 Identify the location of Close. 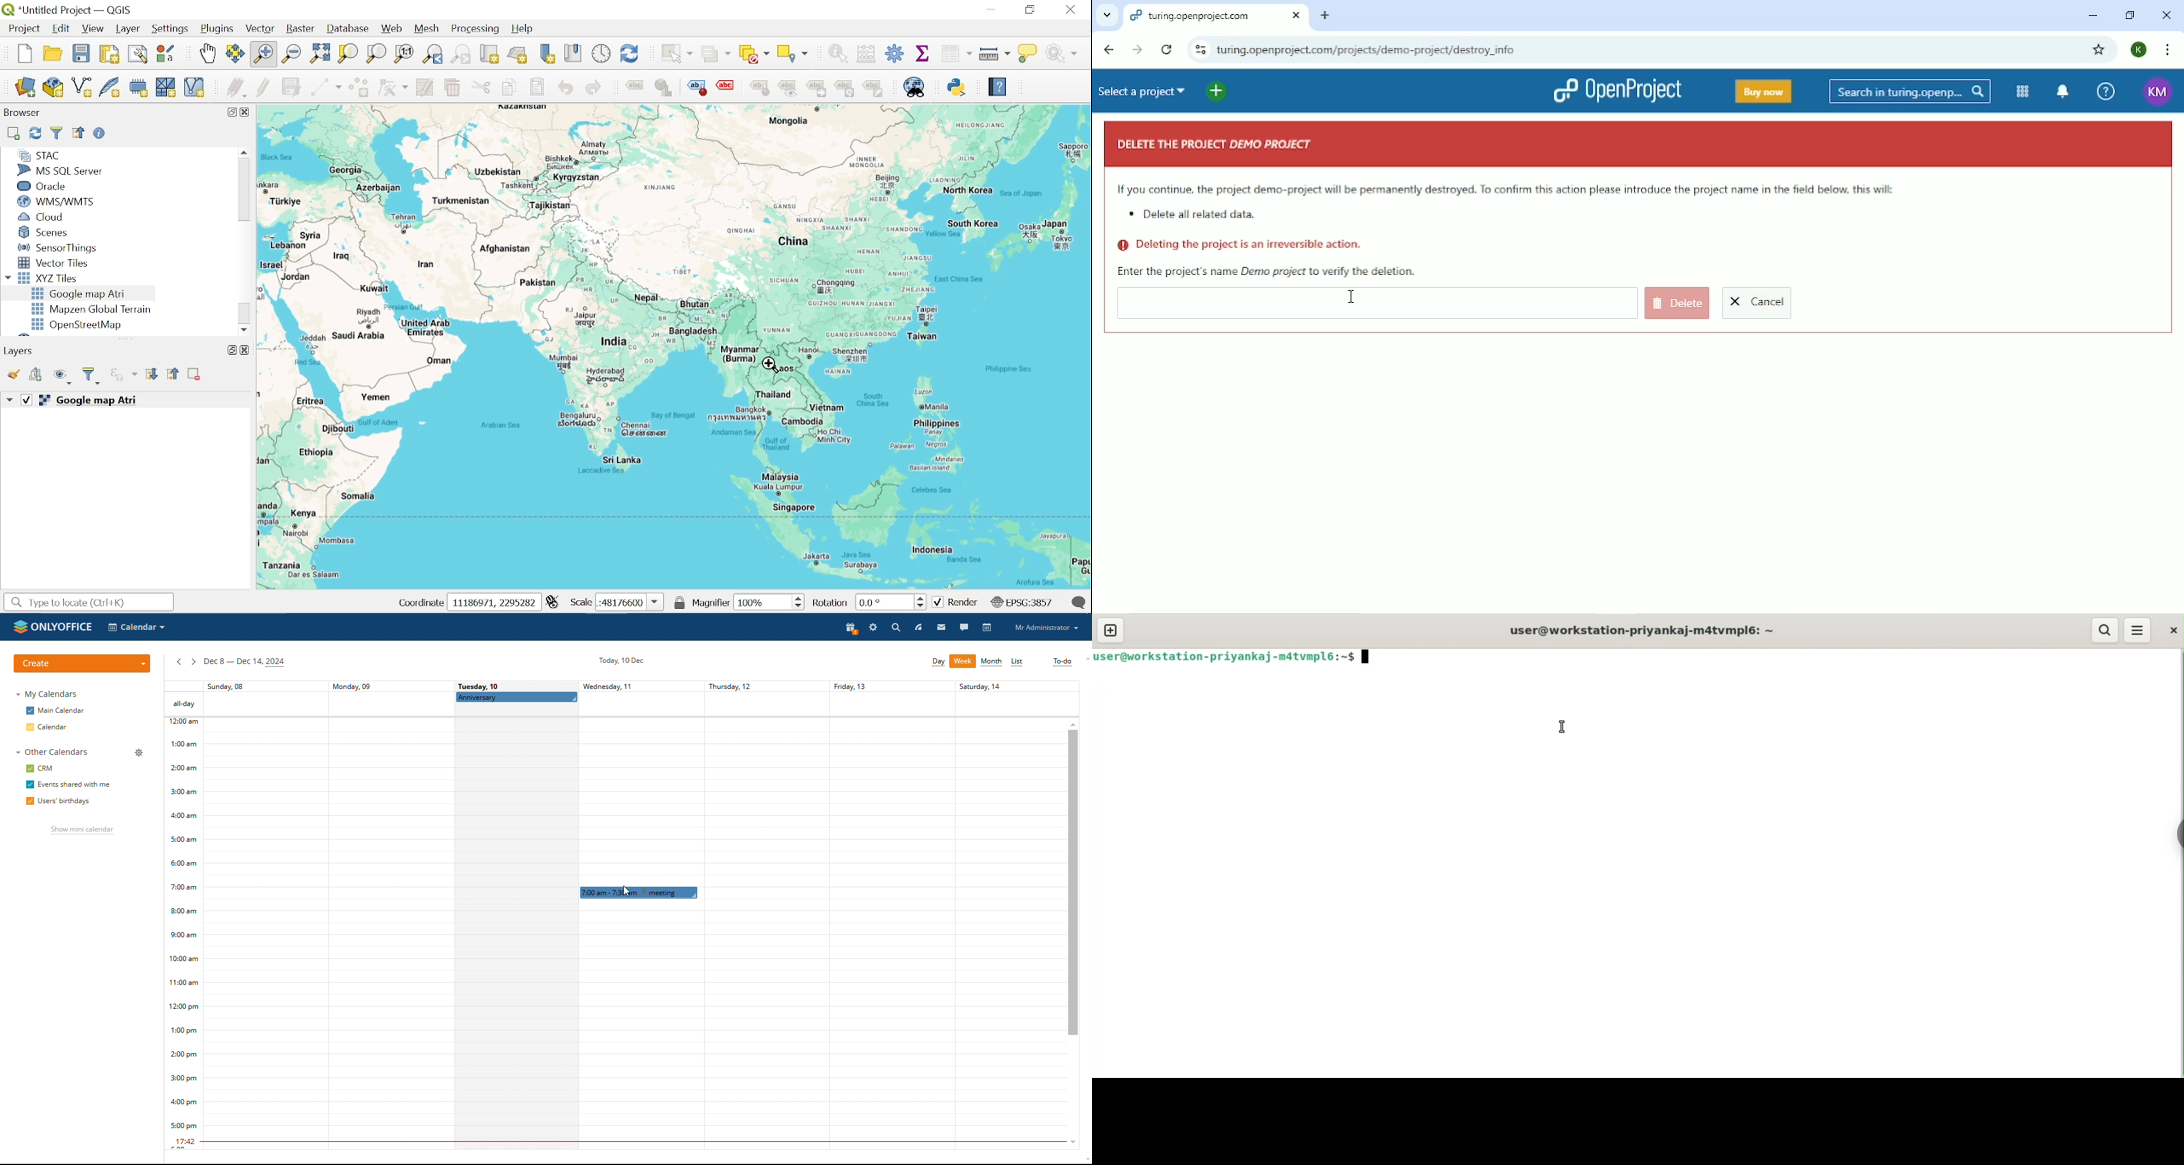
(1072, 10).